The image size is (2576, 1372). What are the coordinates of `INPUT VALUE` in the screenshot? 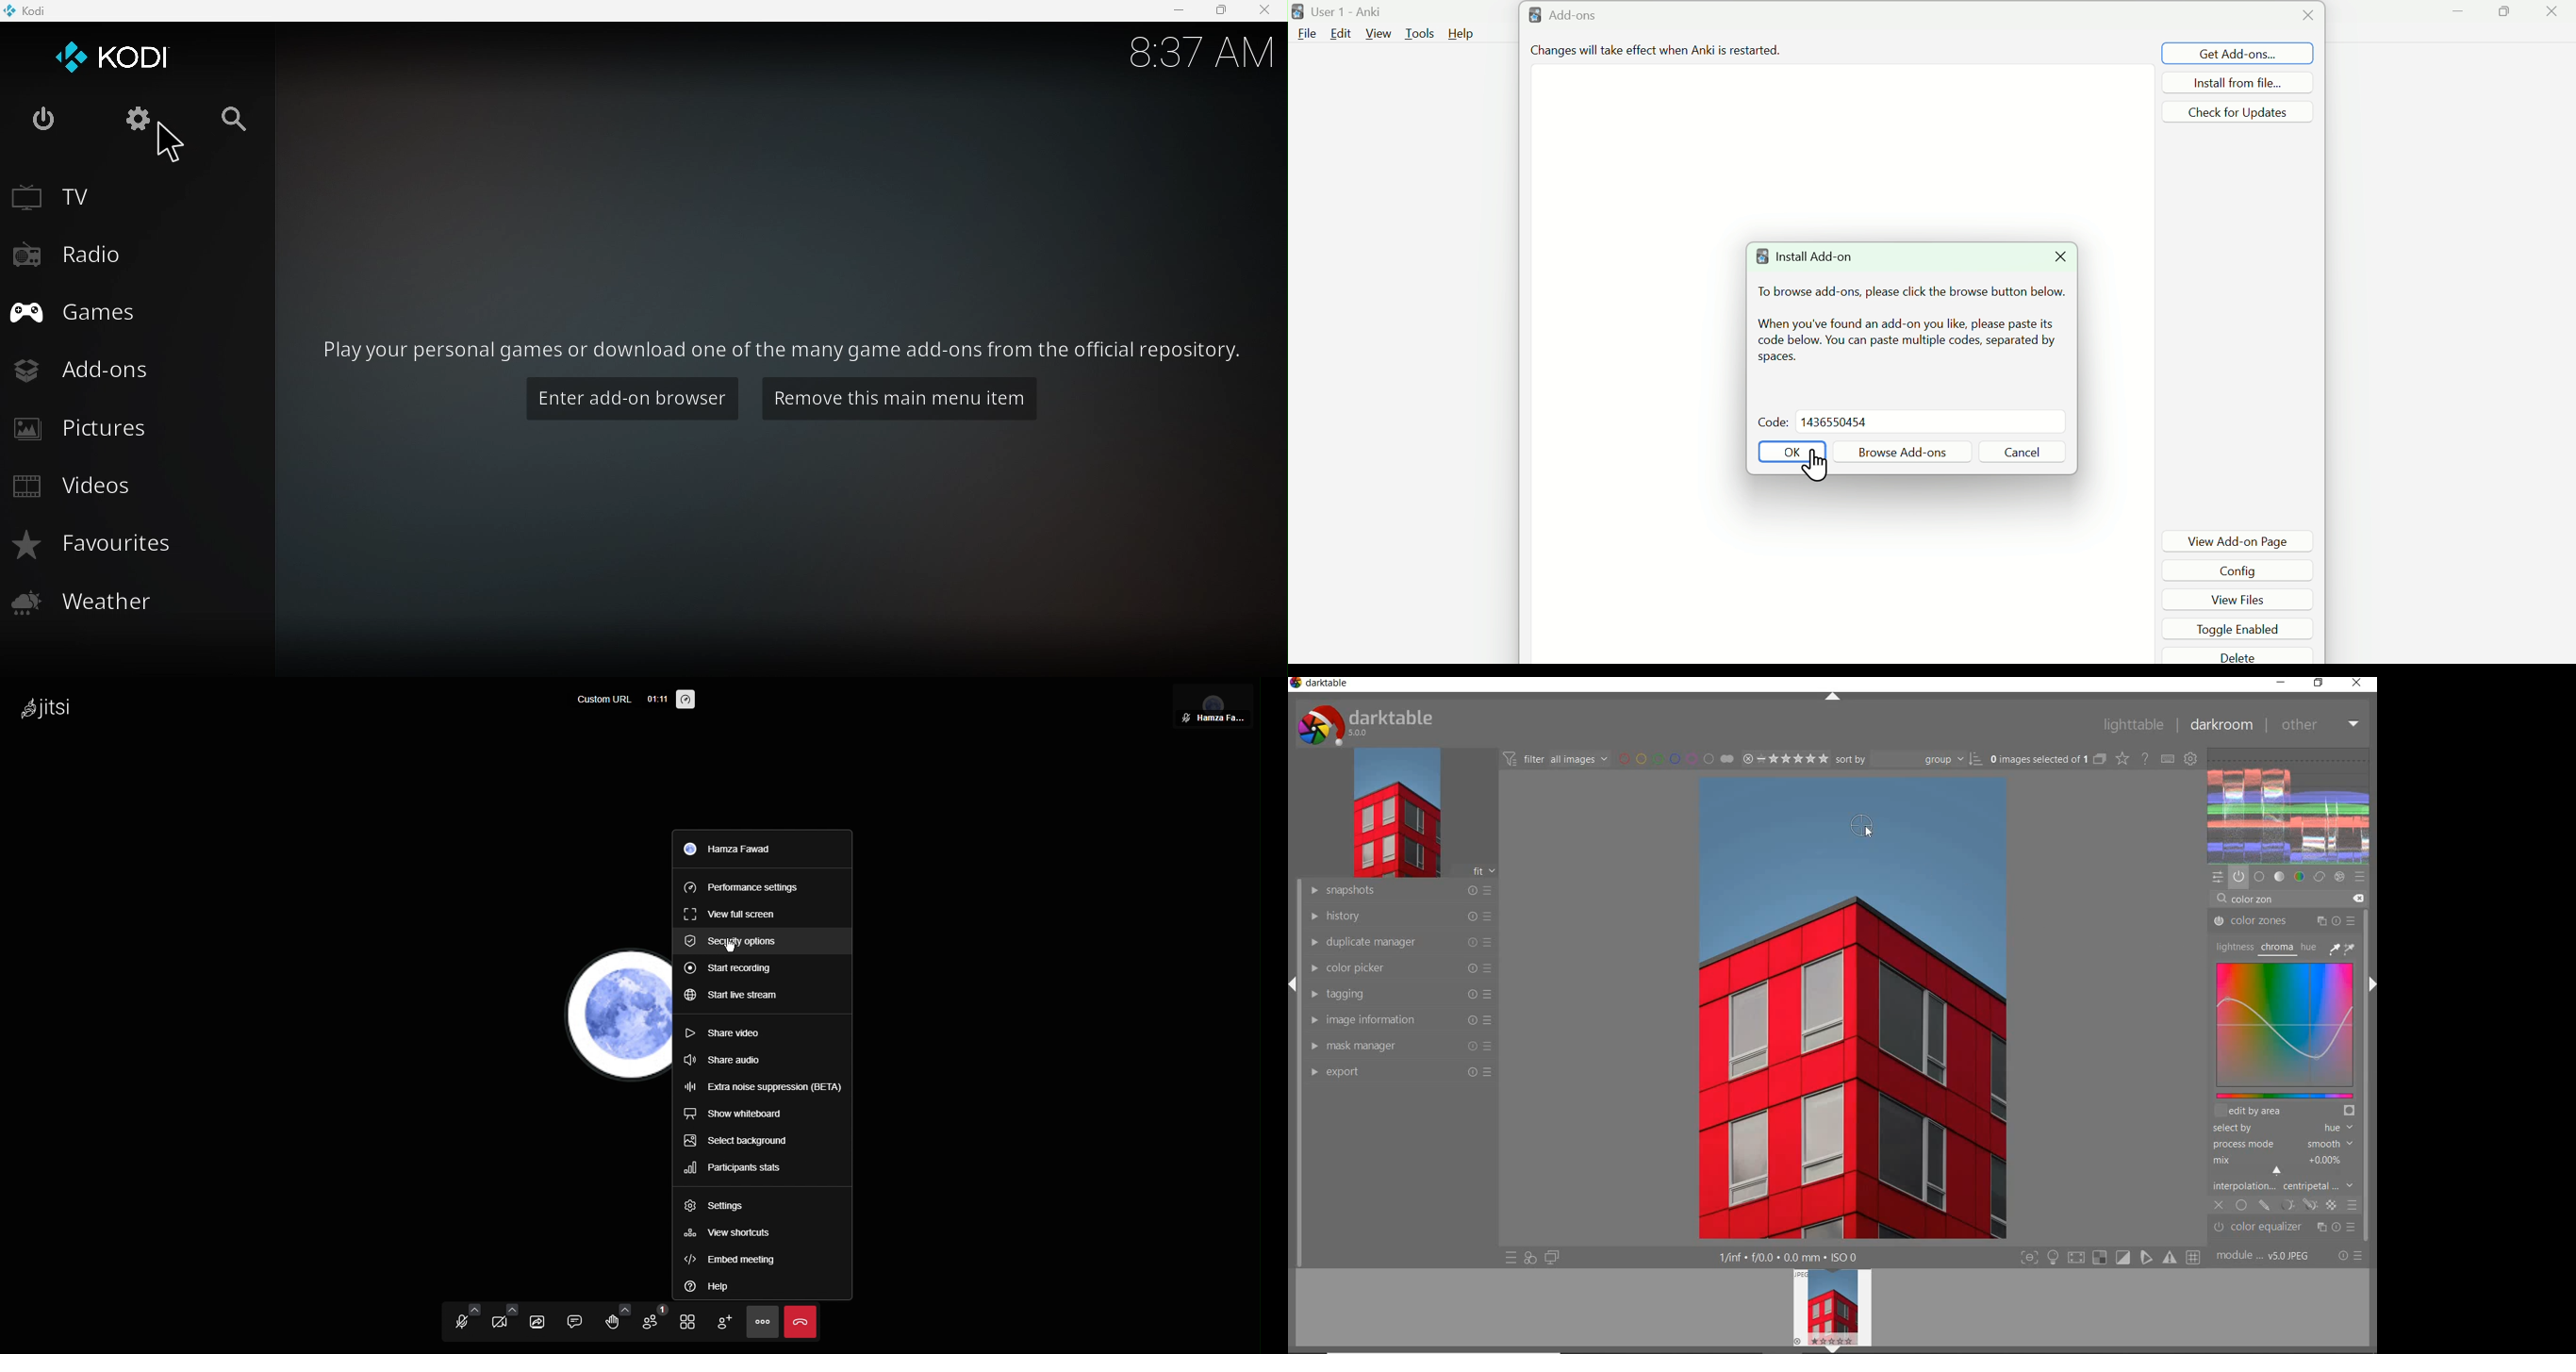 It's located at (2254, 901).